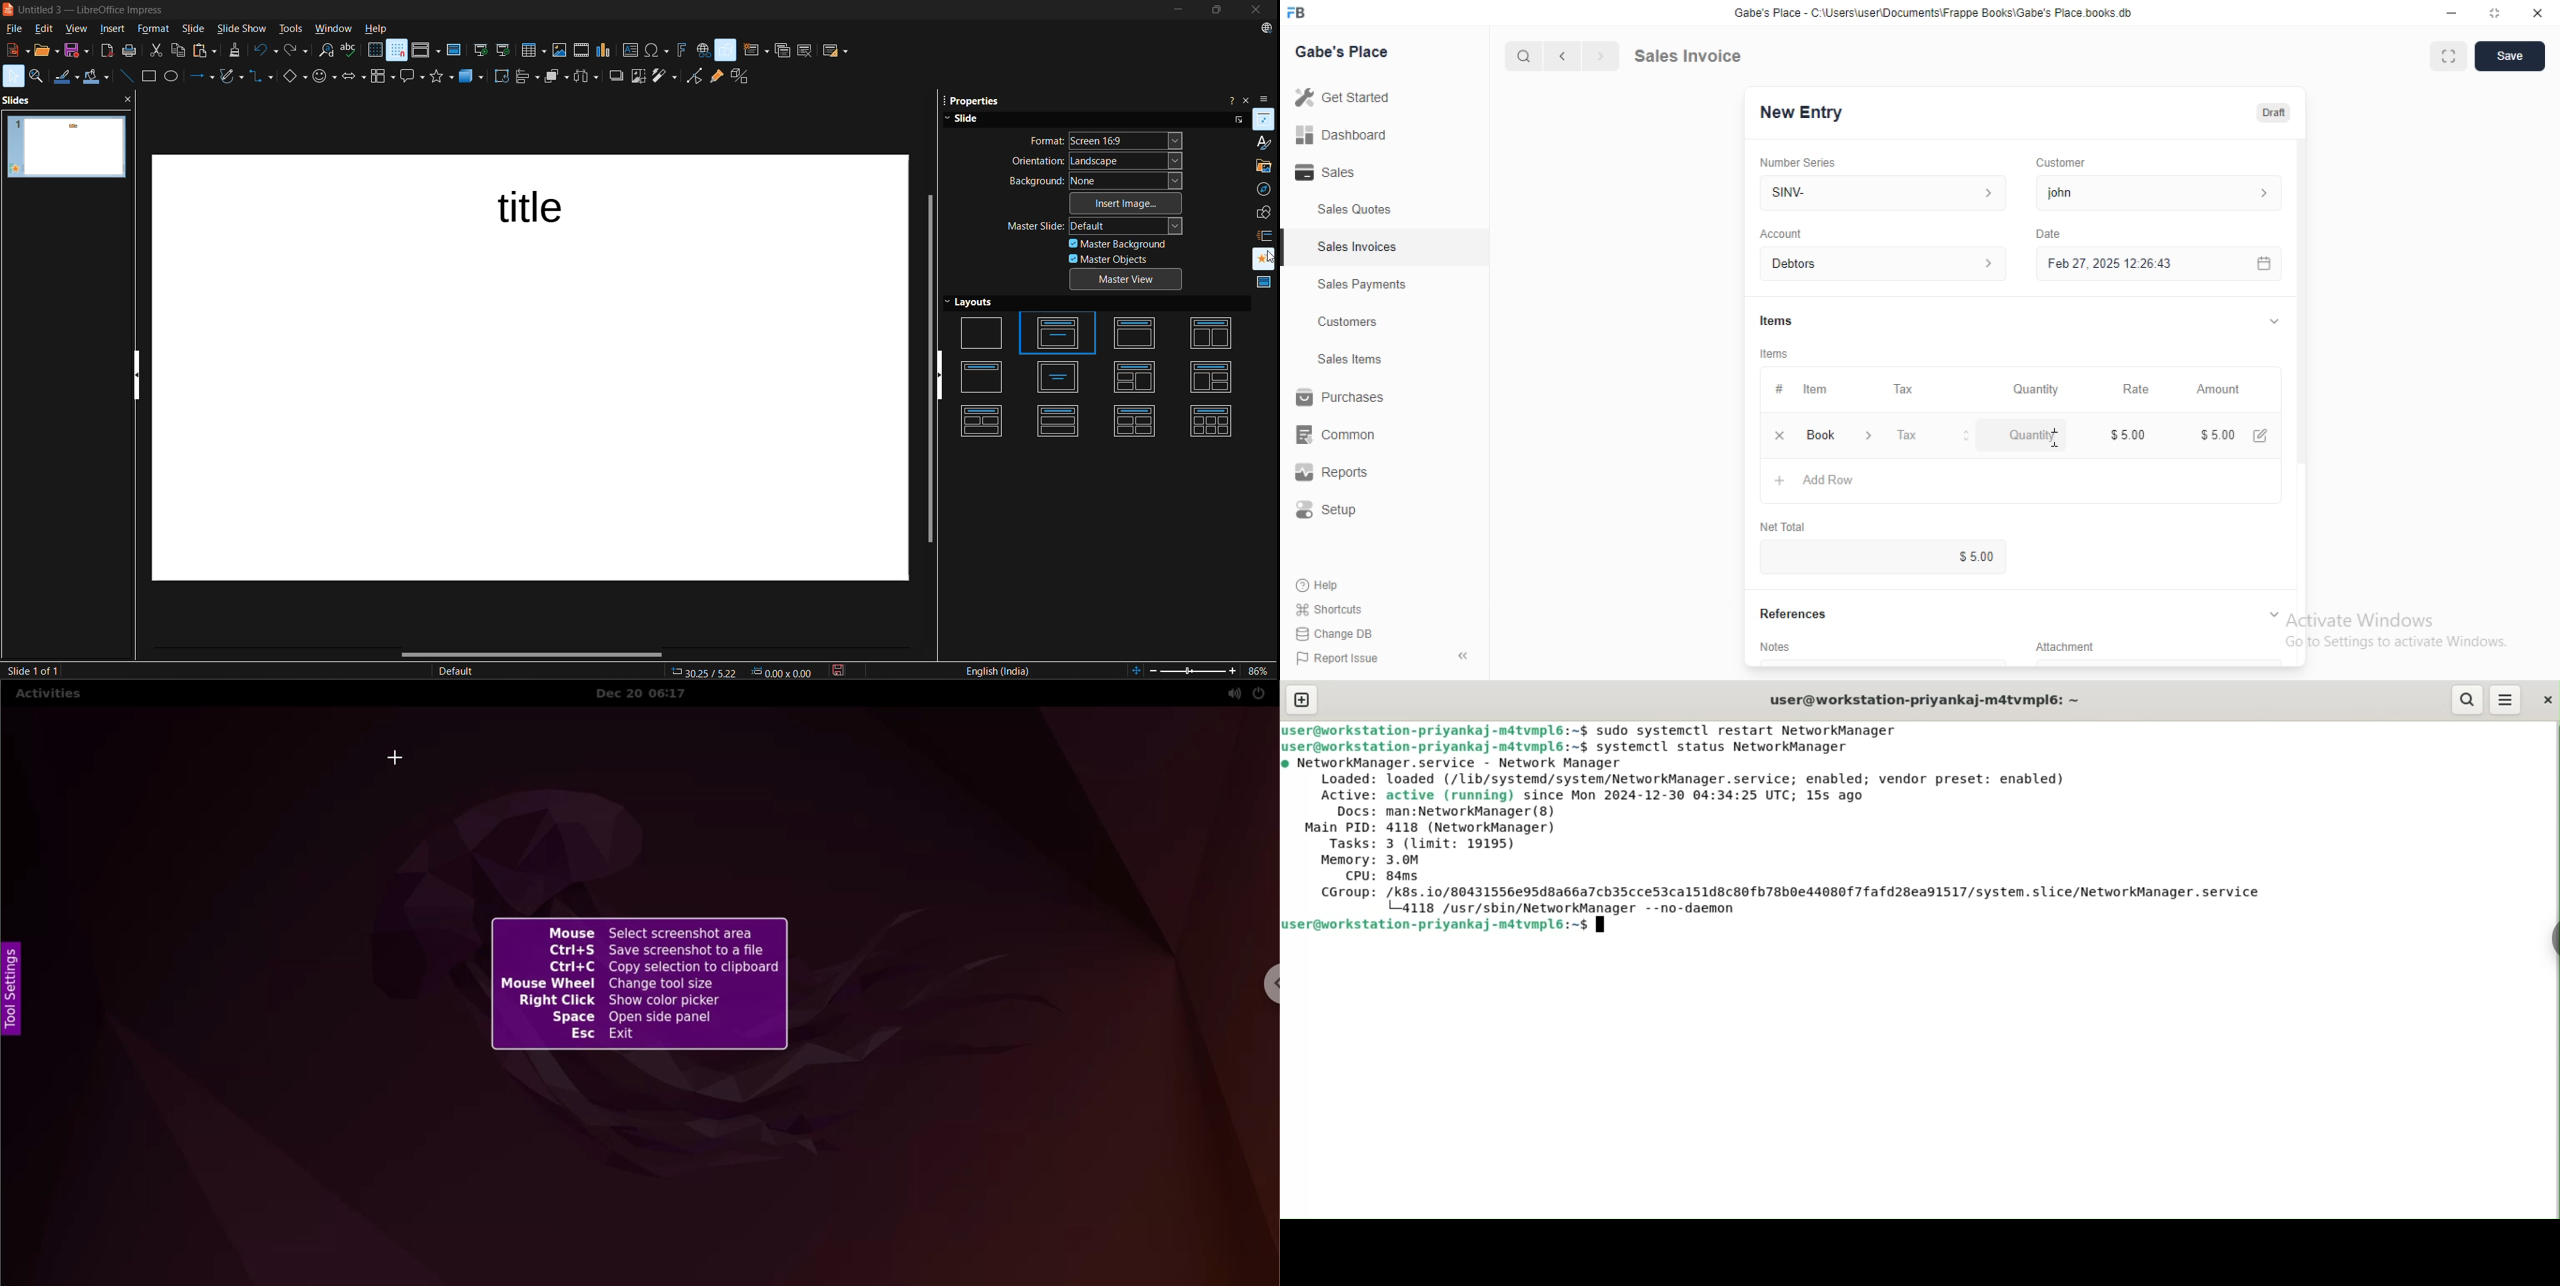 This screenshot has width=2576, height=1288. What do you see at coordinates (2275, 113) in the screenshot?
I see `Draft` at bounding box center [2275, 113].